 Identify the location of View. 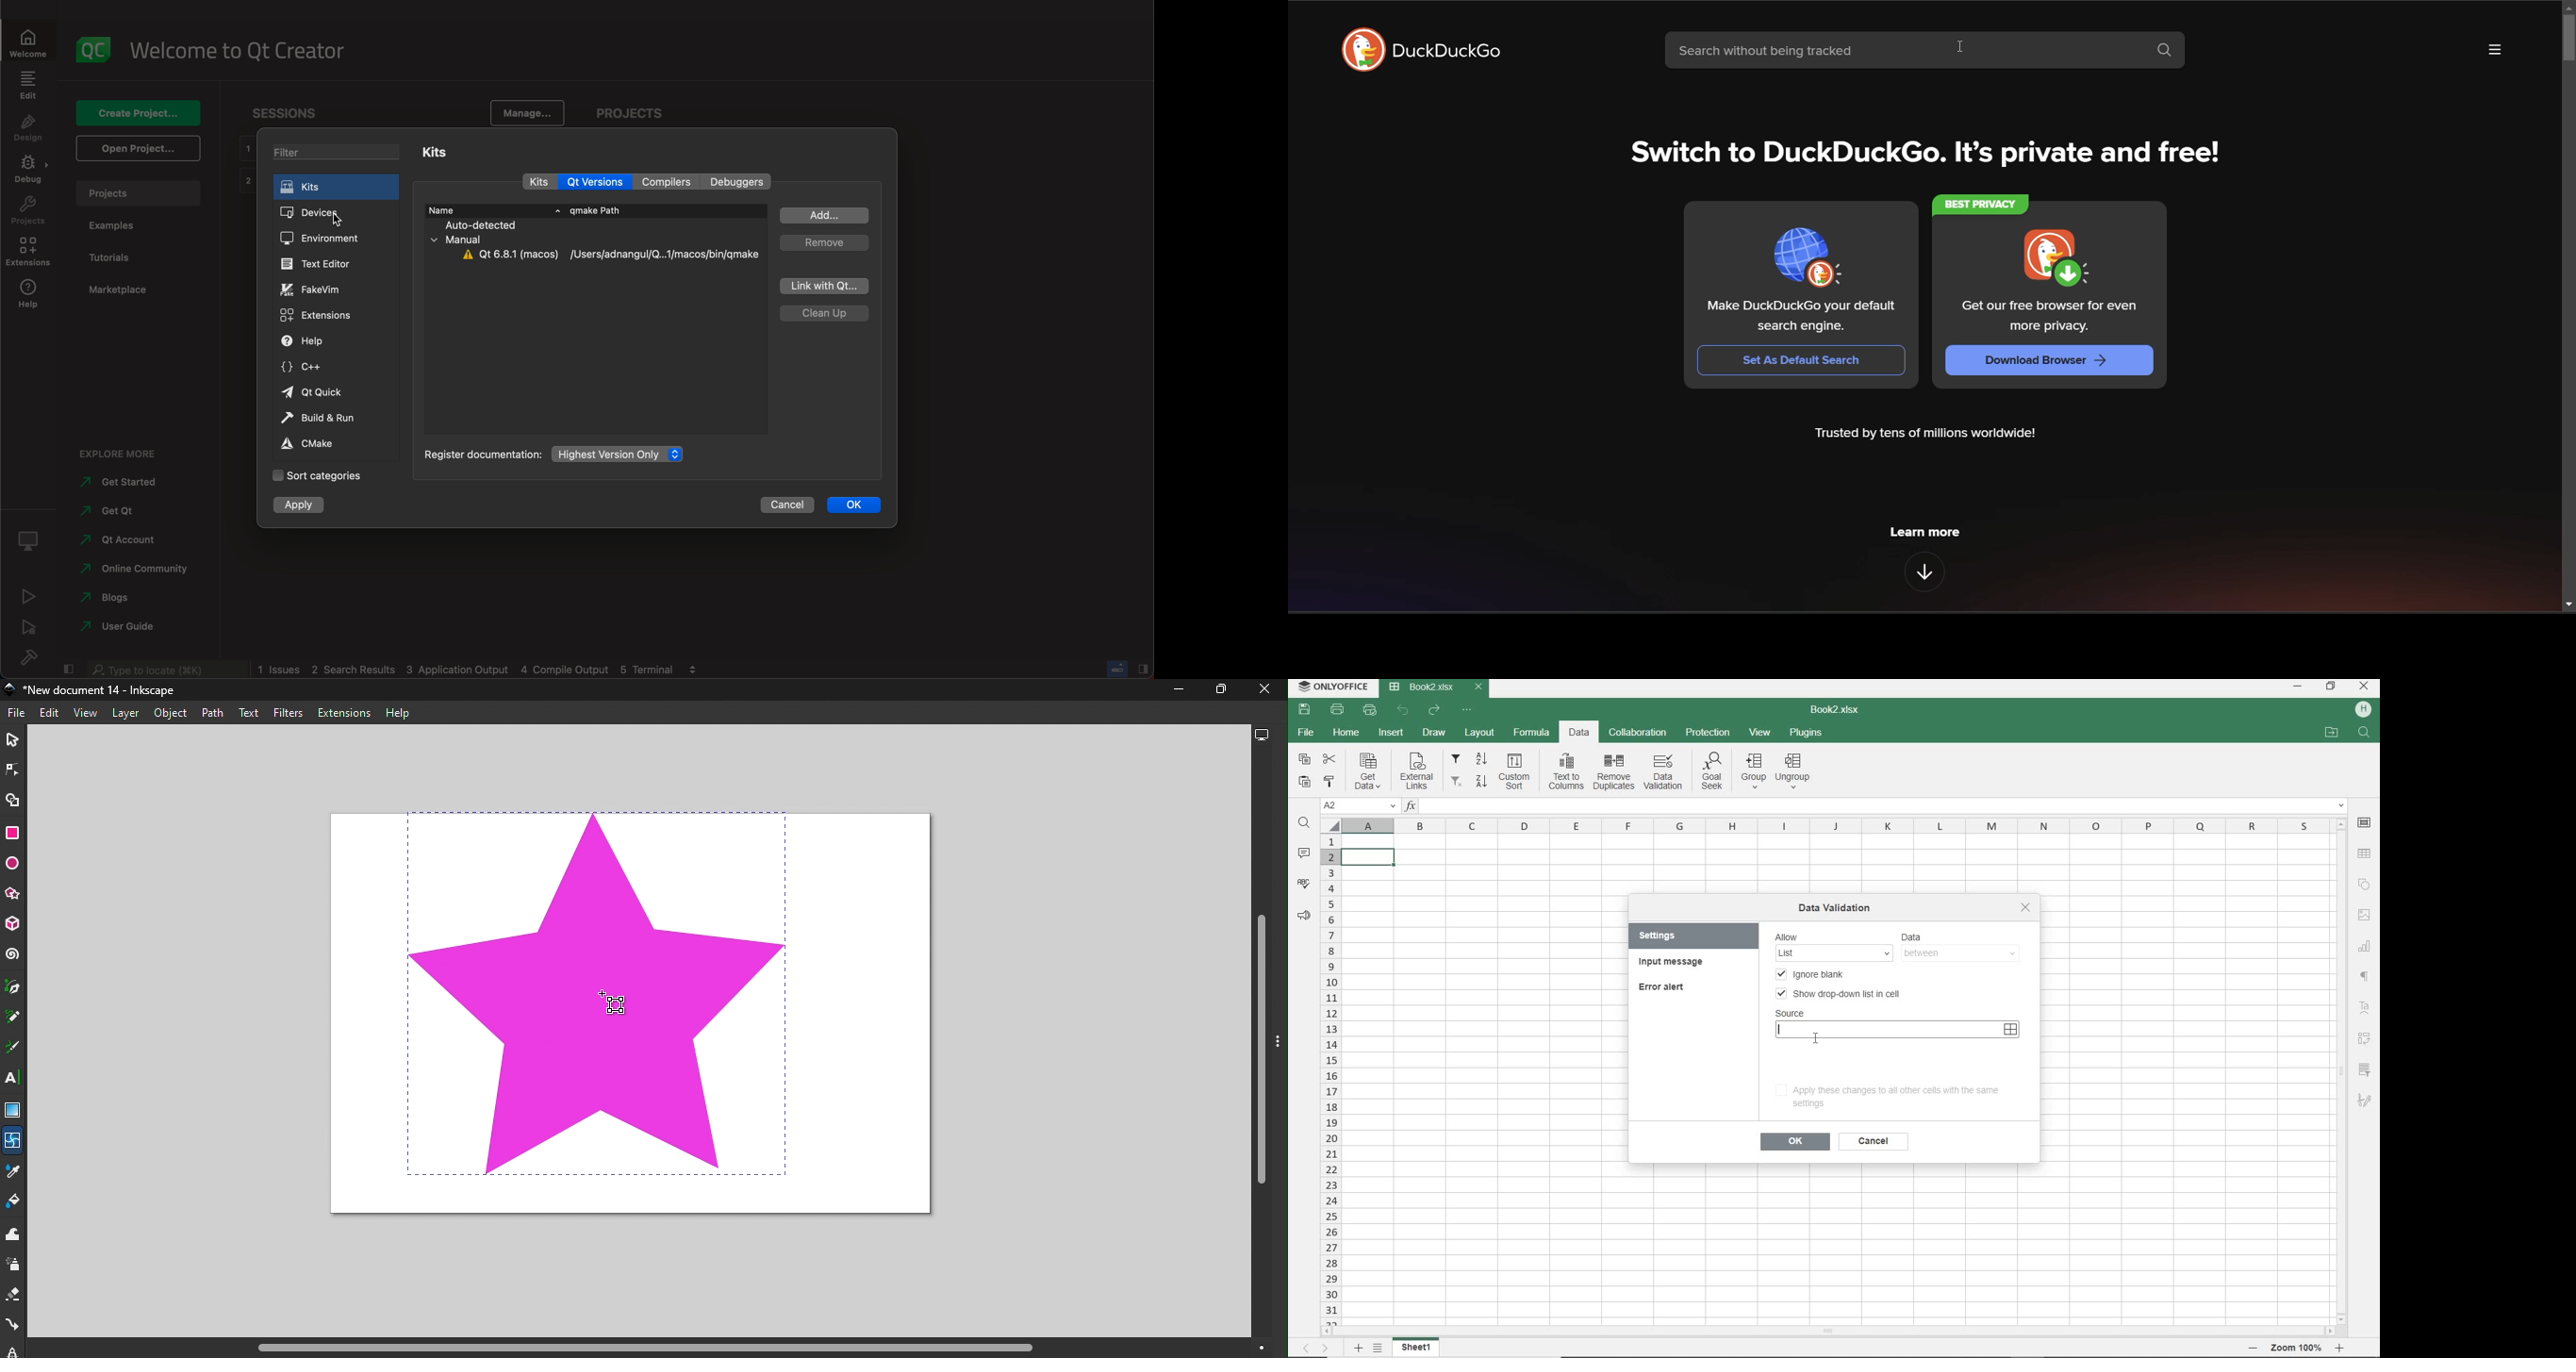
(88, 713).